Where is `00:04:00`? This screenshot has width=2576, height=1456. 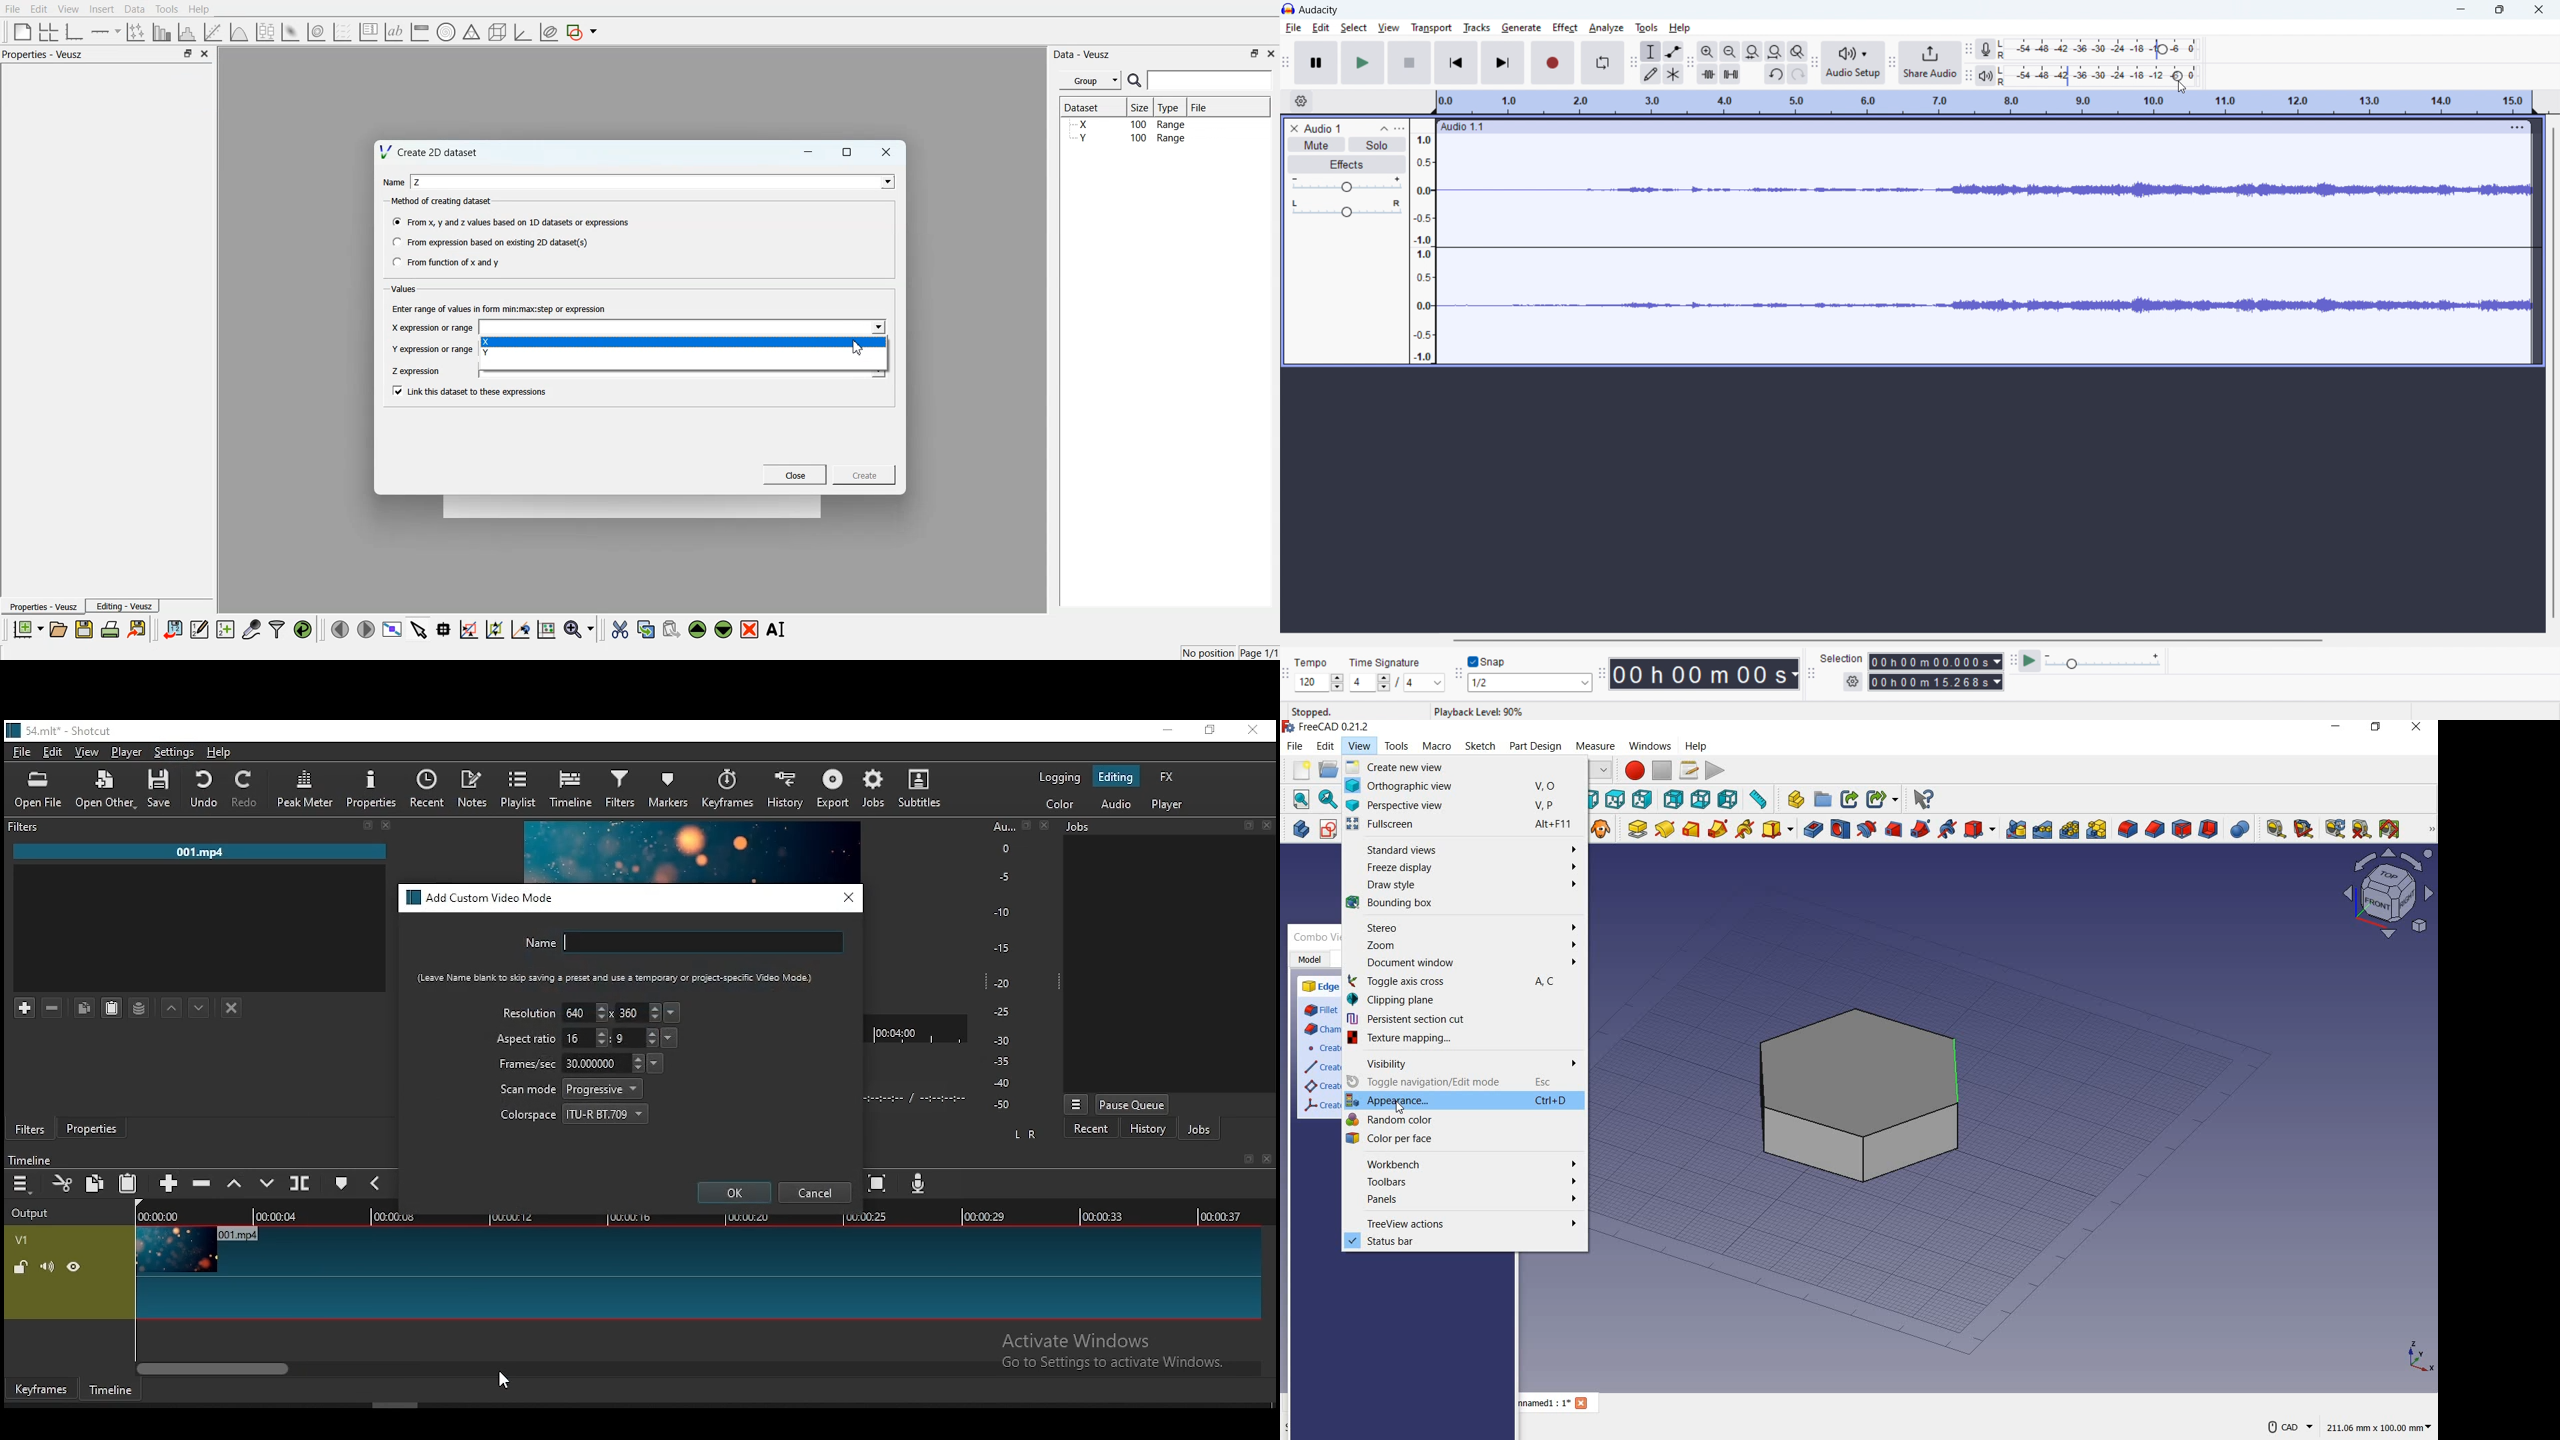 00:04:00 is located at coordinates (898, 1029).